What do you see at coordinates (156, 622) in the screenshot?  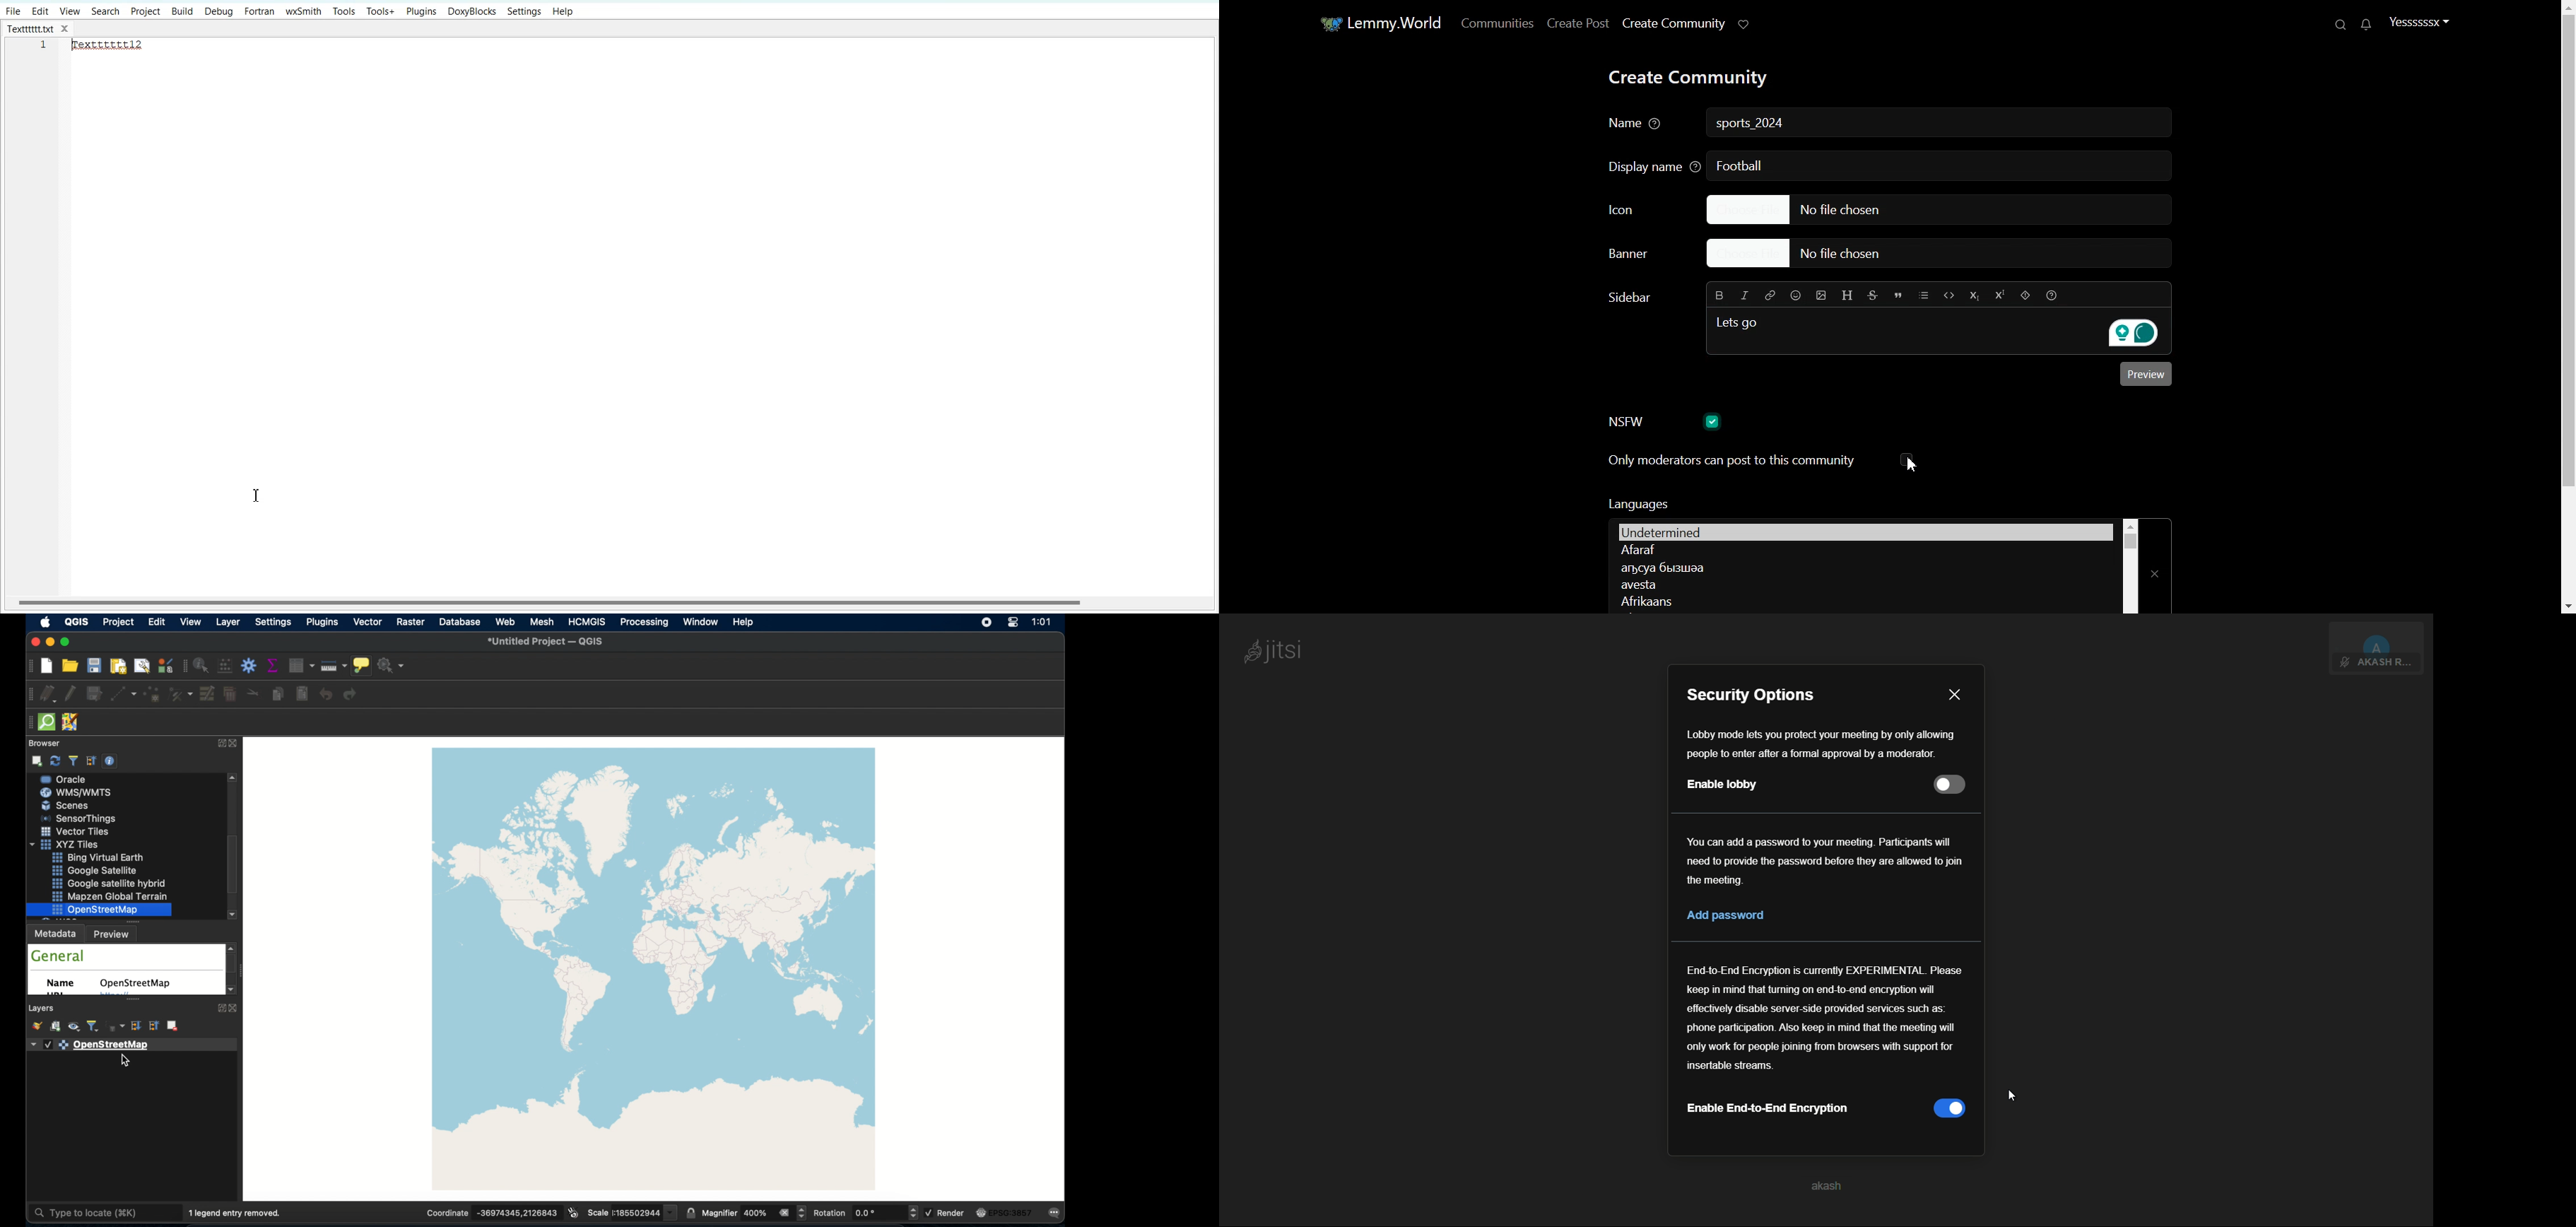 I see `edit` at bounding box center [156, 622].